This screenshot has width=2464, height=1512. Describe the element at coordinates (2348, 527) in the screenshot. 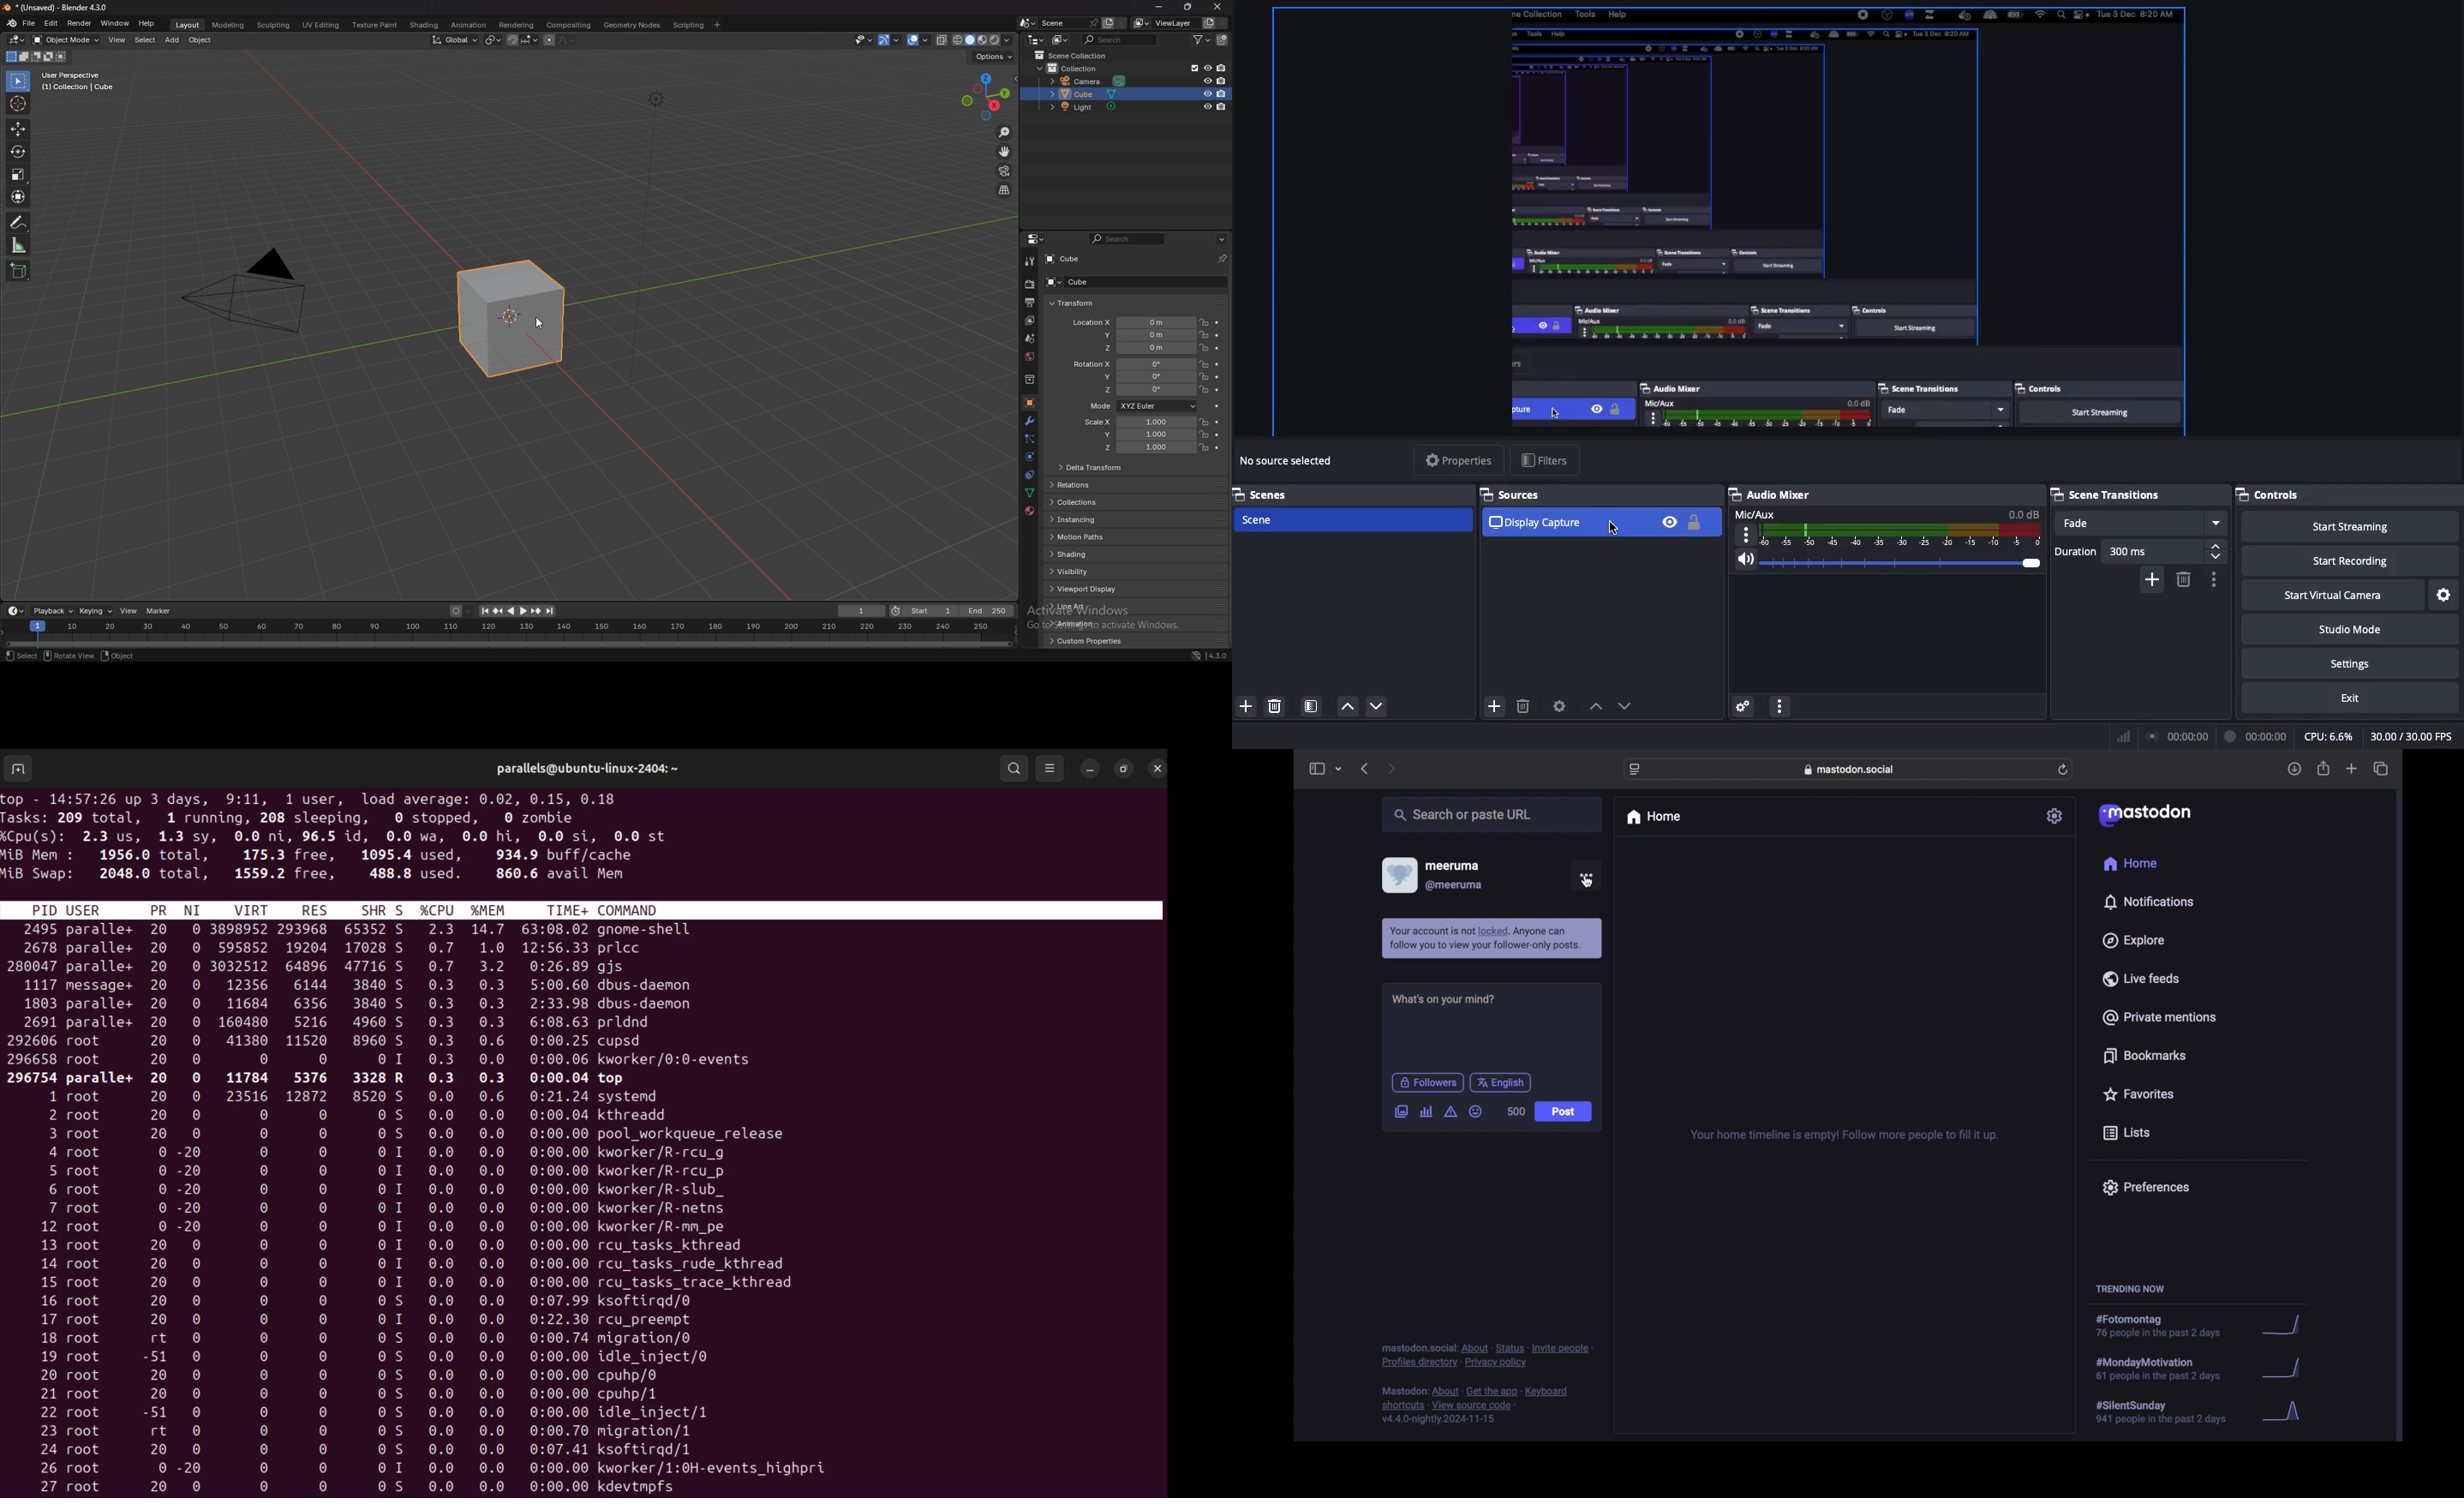

I see `Start streaming` at that location.